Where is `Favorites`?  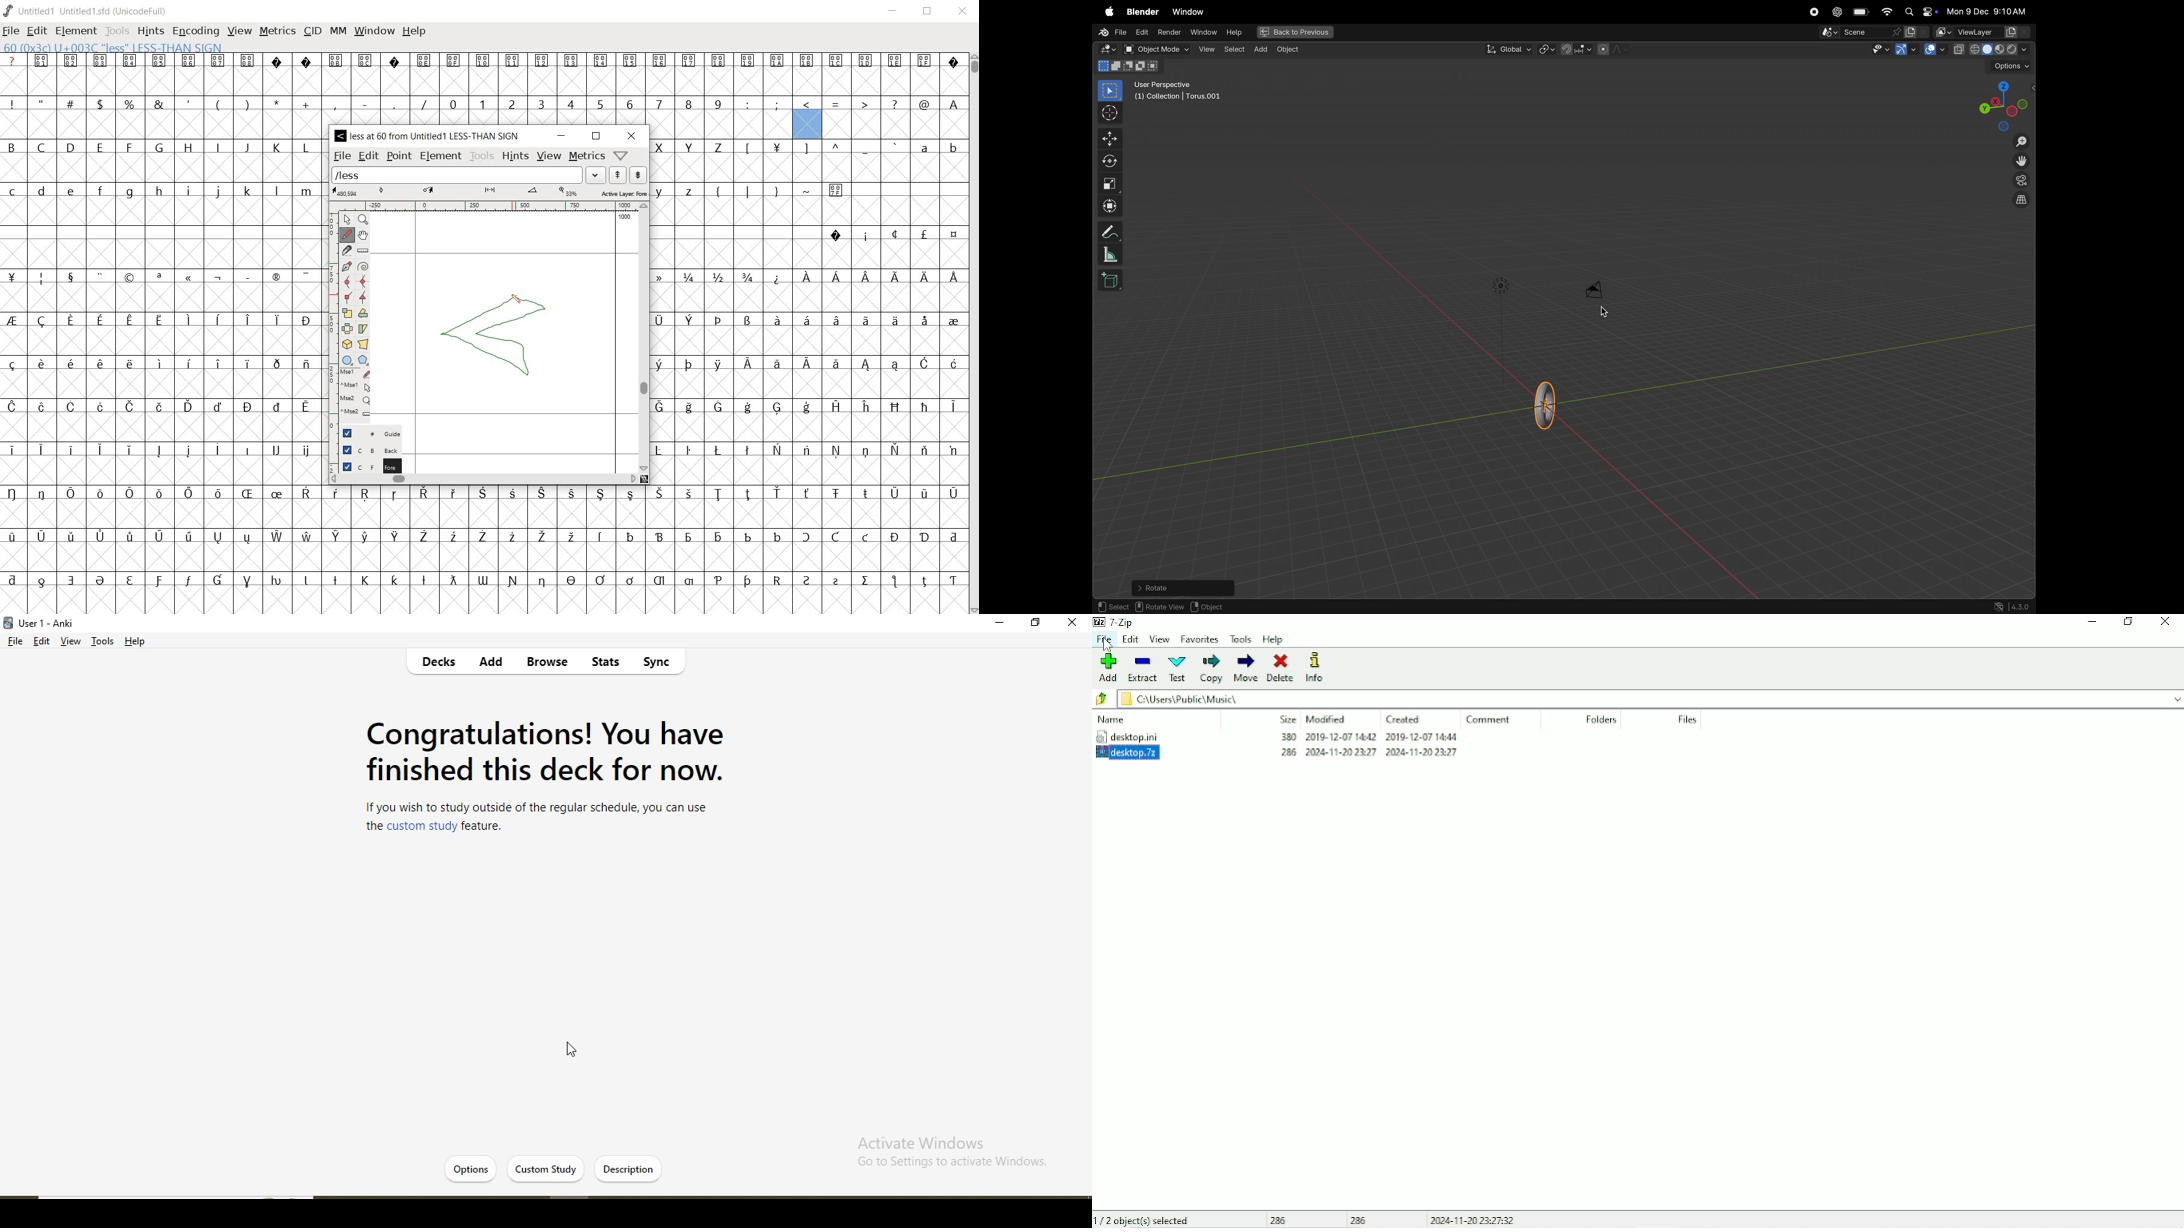 Favorites is located at coordinates (1201, 640).